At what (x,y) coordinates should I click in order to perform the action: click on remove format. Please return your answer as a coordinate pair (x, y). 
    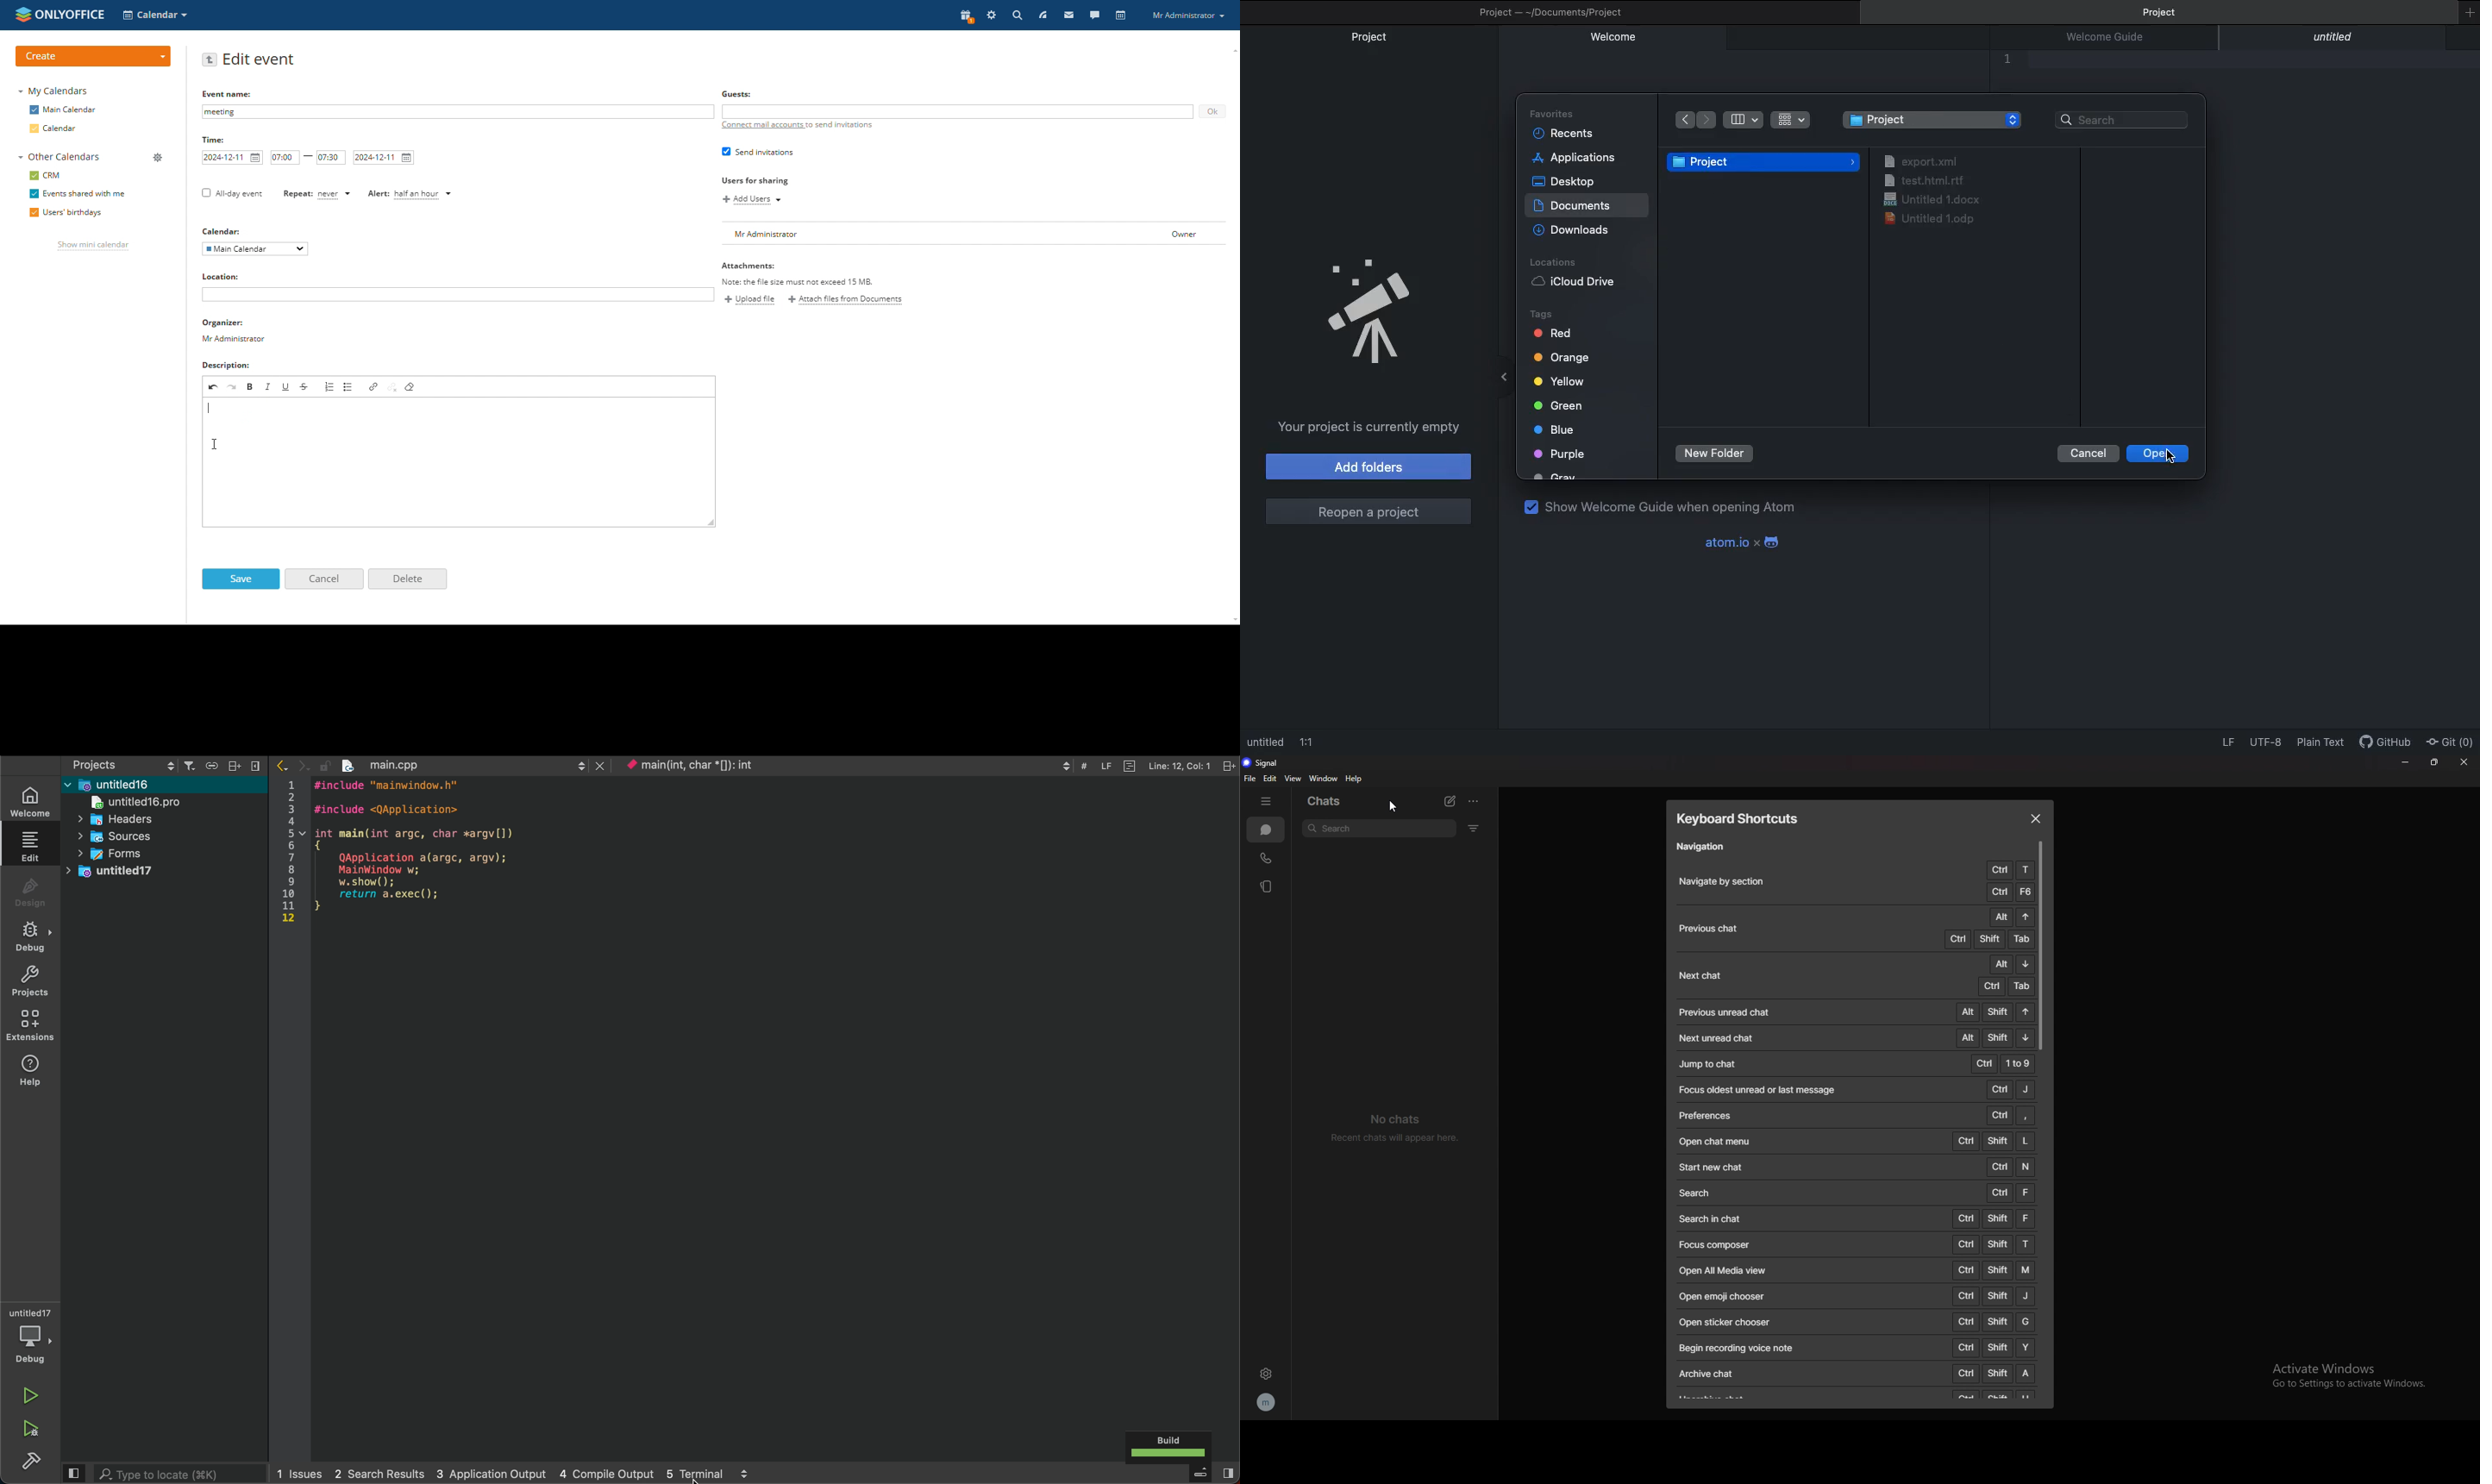
    Looking at the image, I should click on (411, 387).